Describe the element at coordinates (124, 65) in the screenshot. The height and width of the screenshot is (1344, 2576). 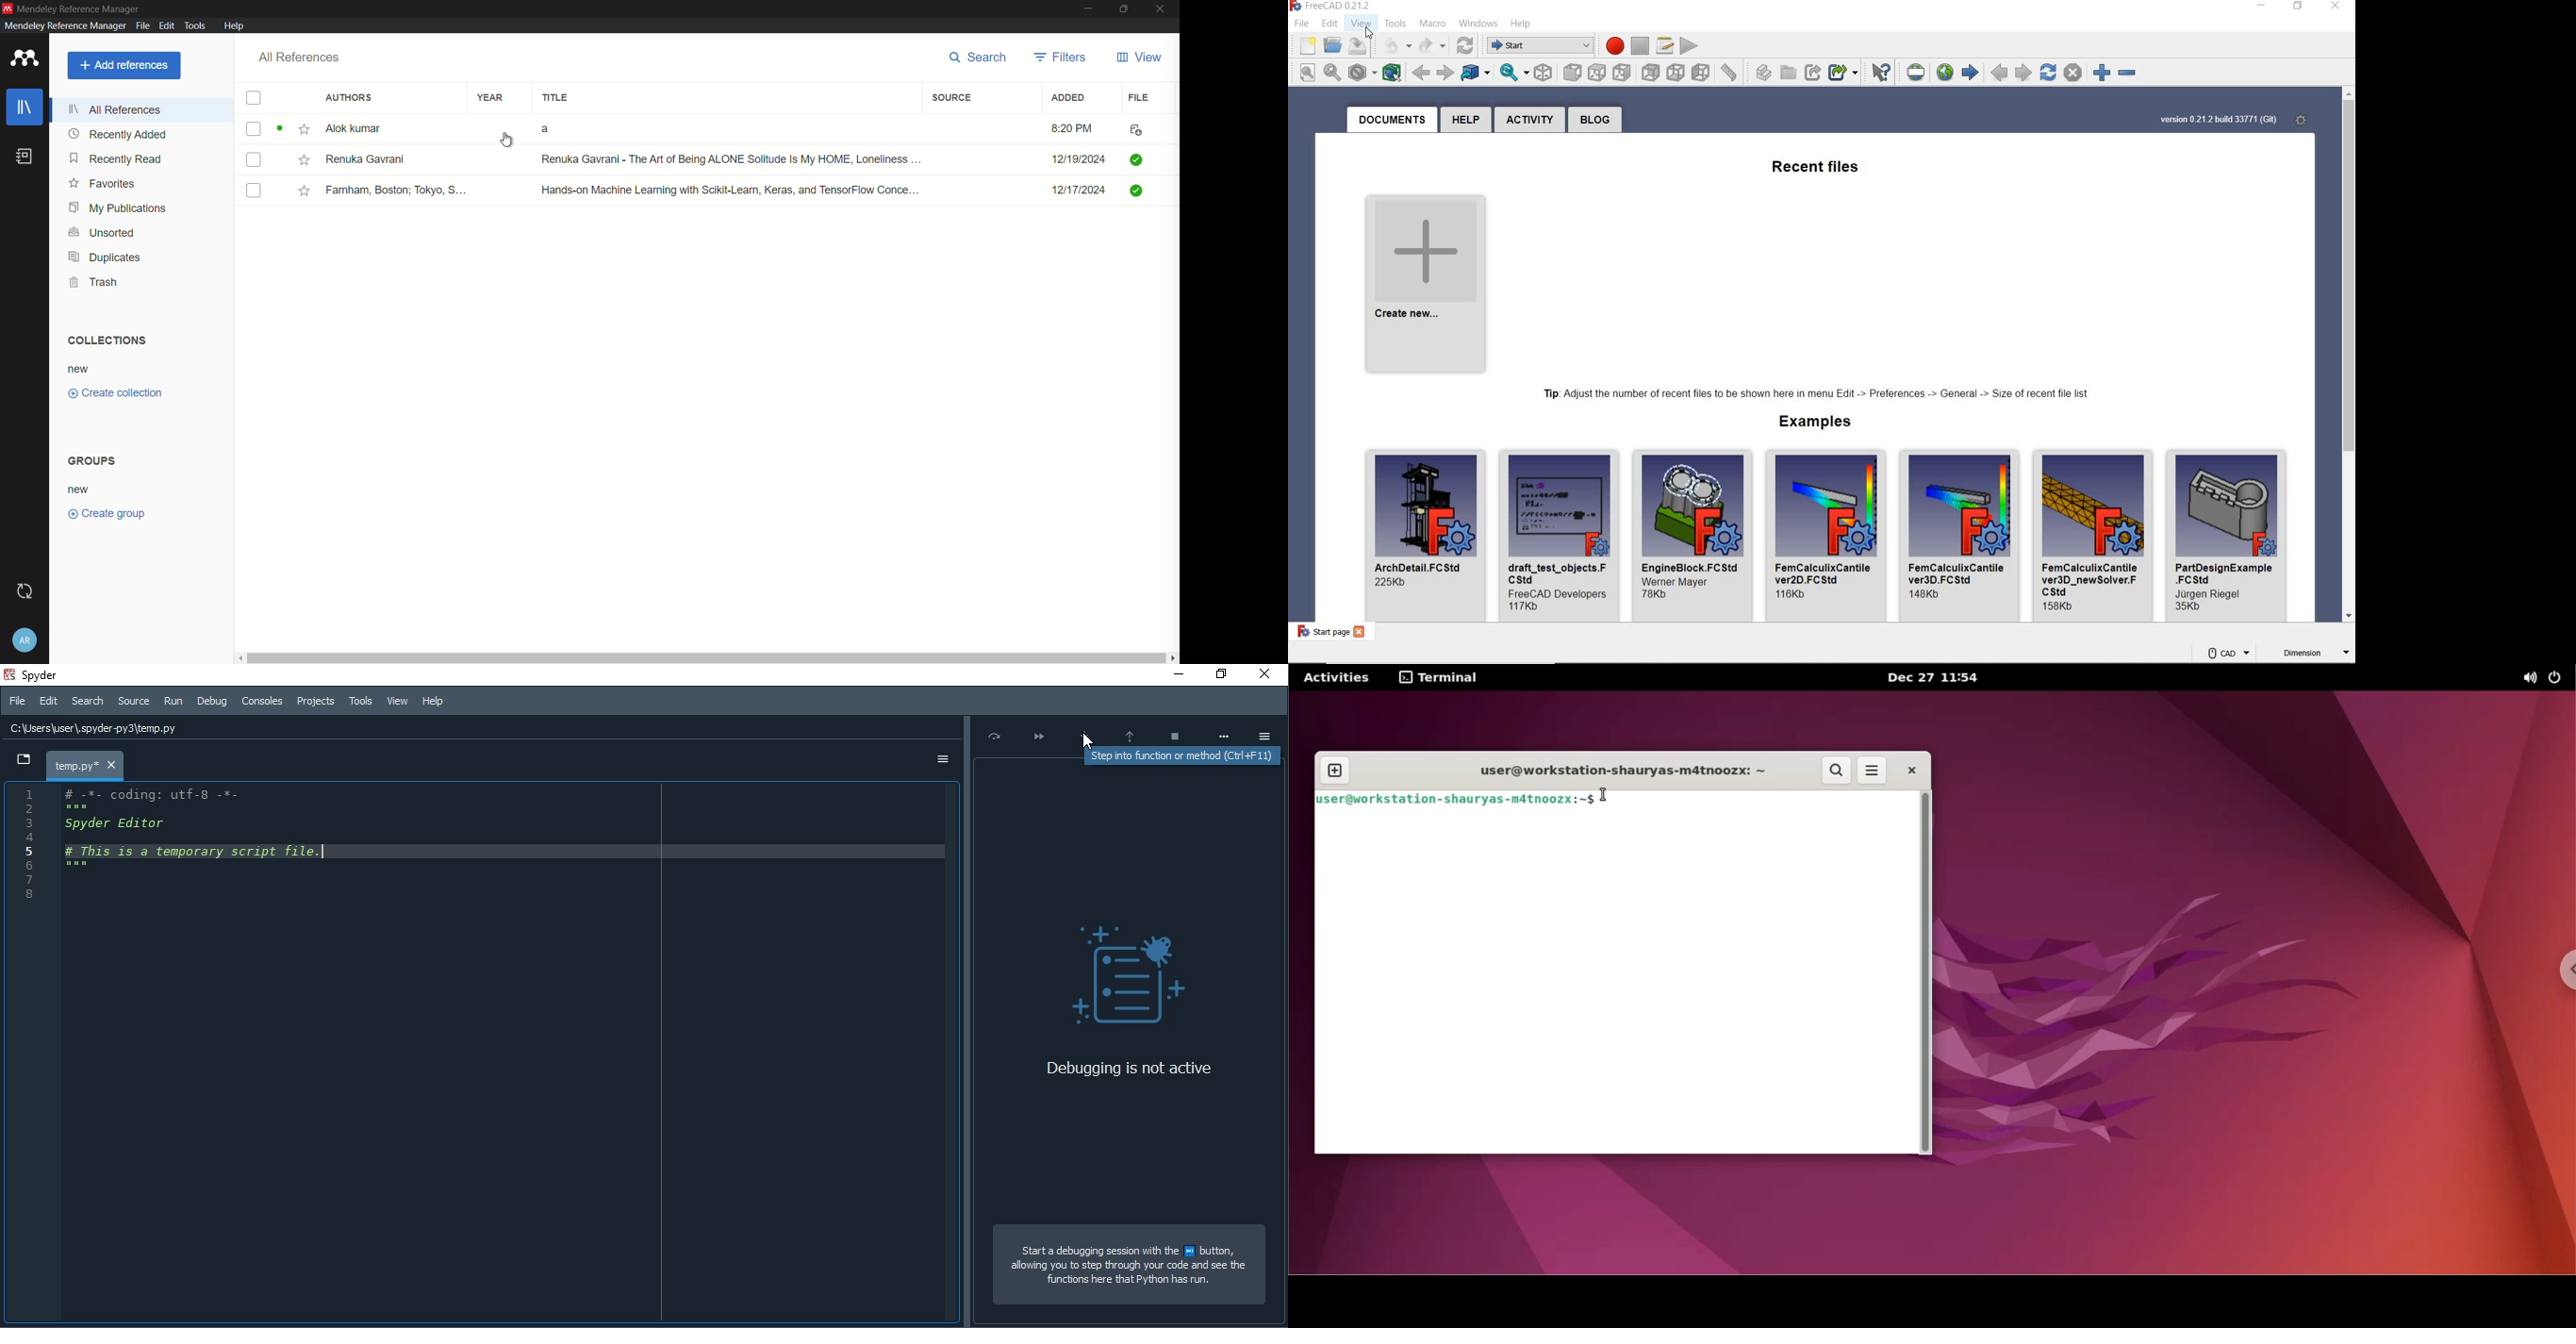
I see `add reference` at that location.